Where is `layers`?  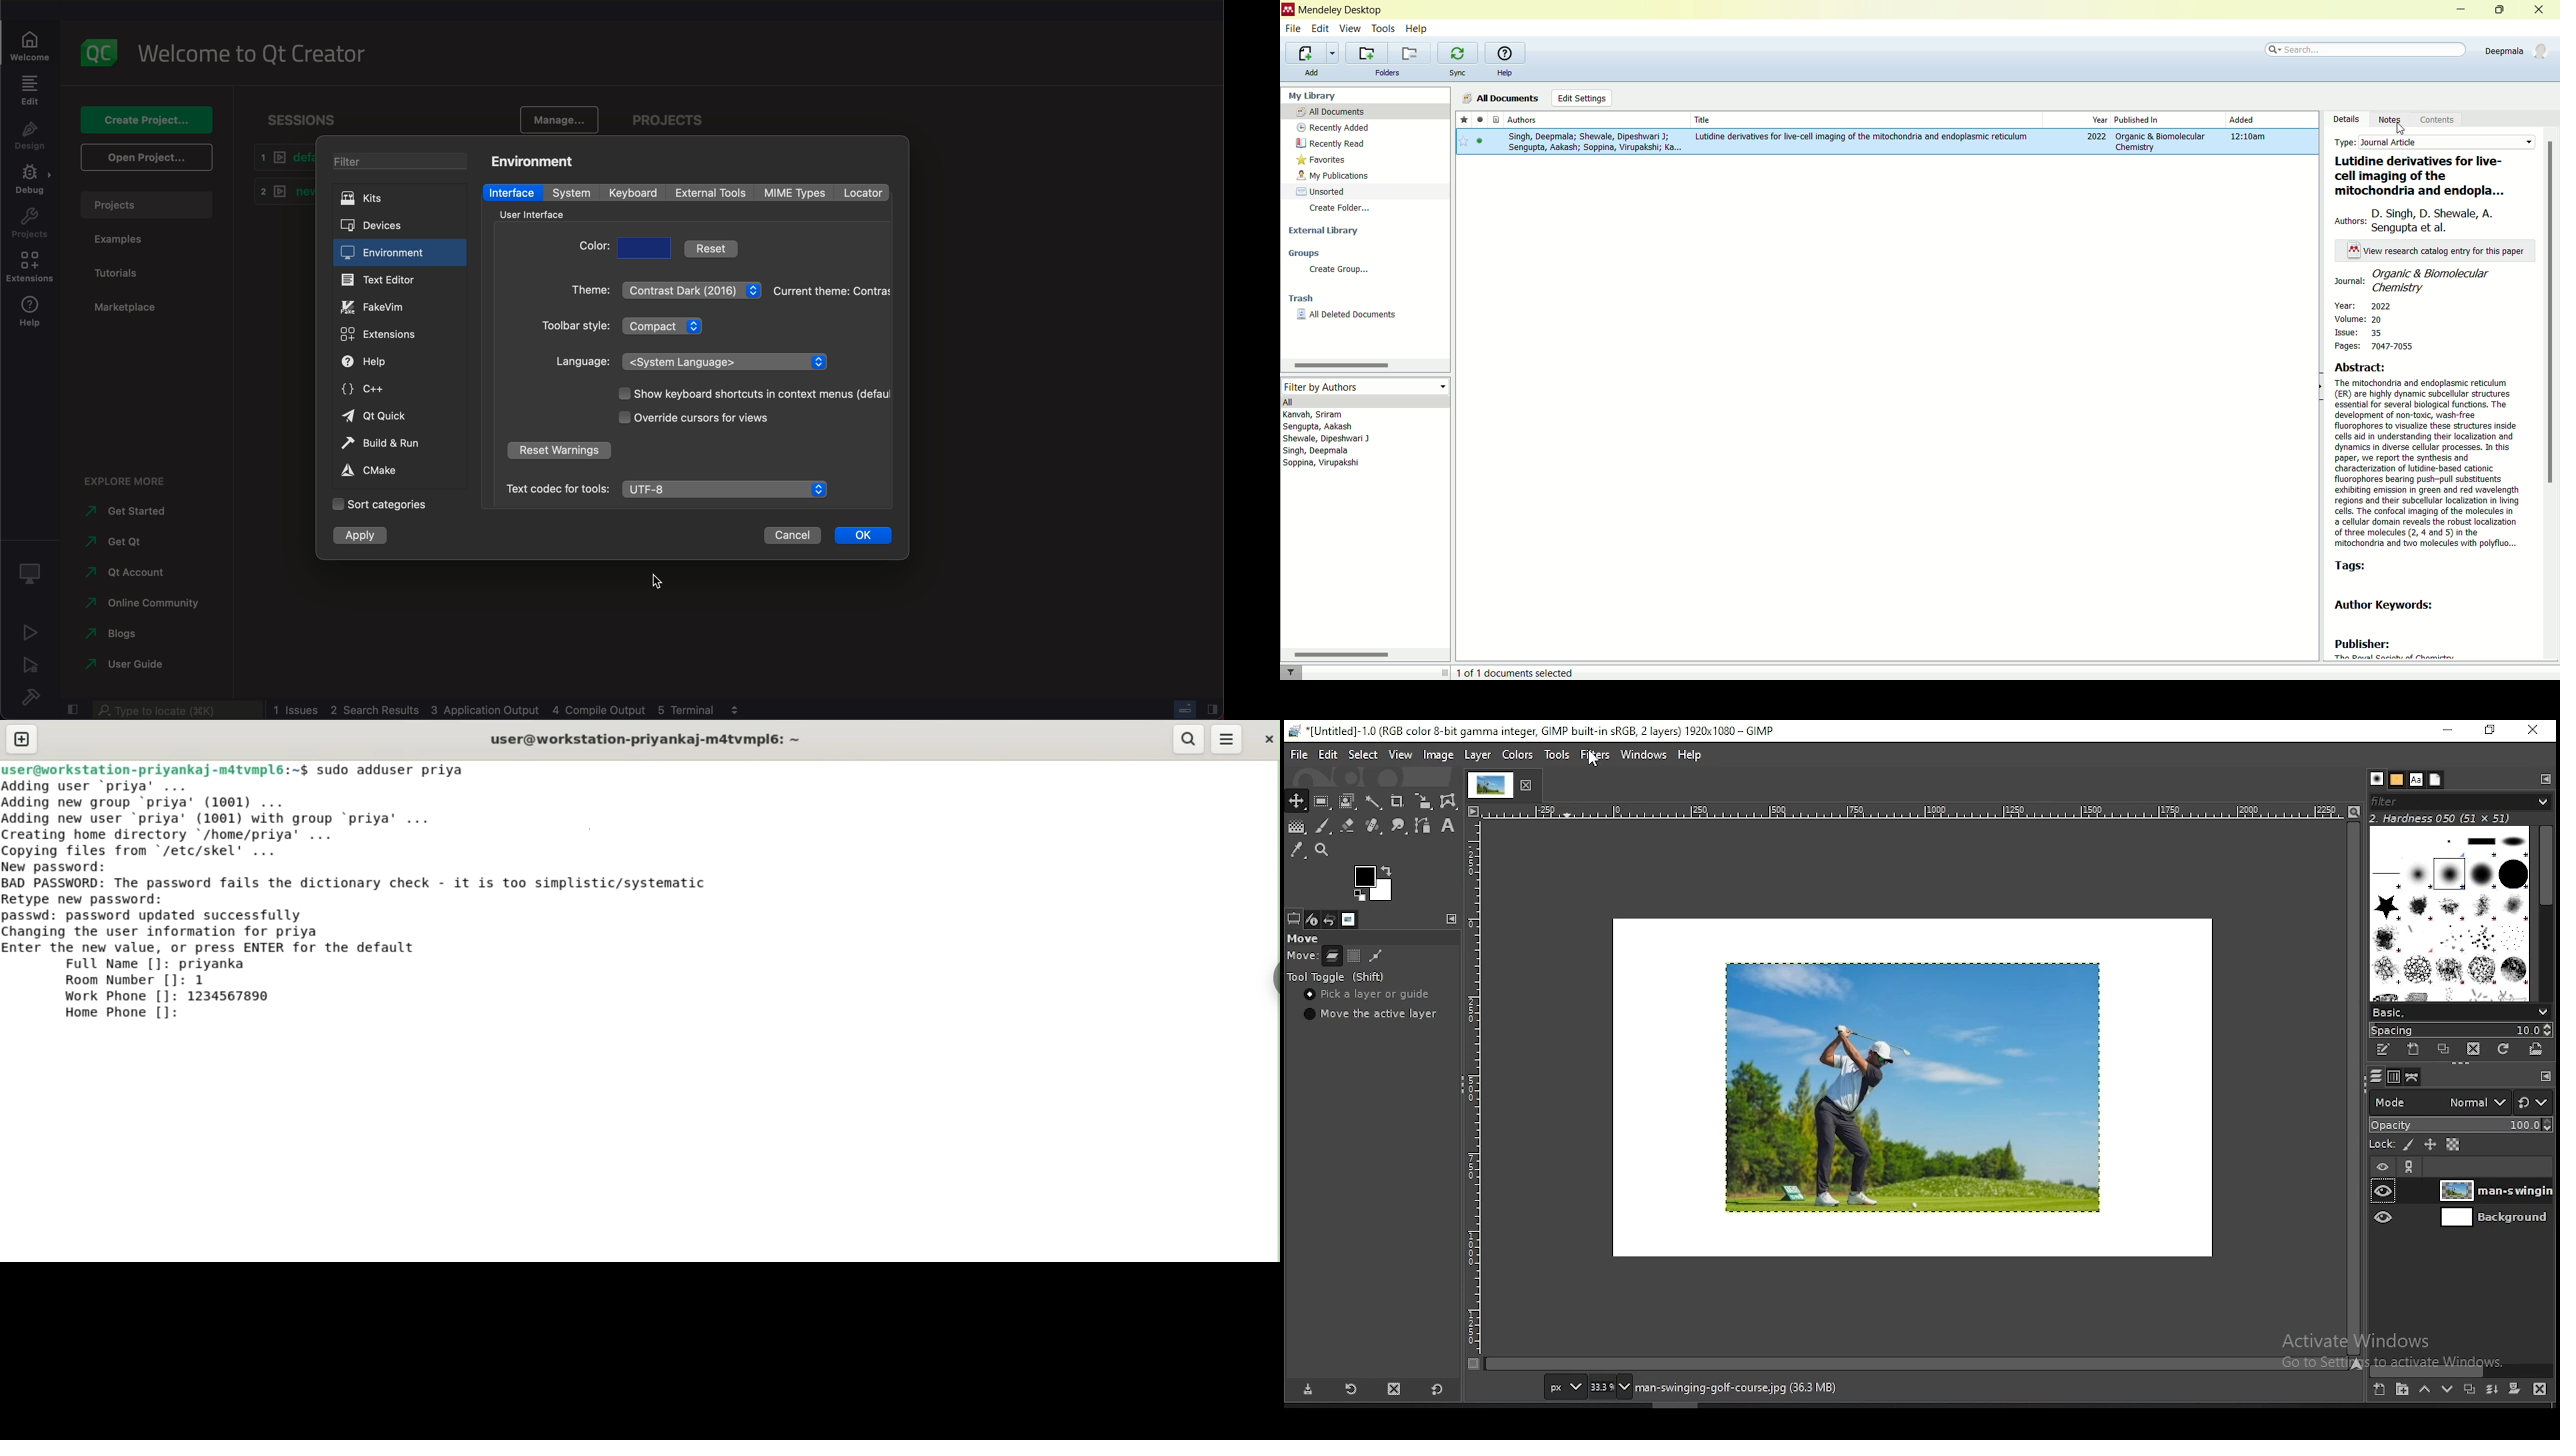
layers is located at coordinates (2376, 1078).